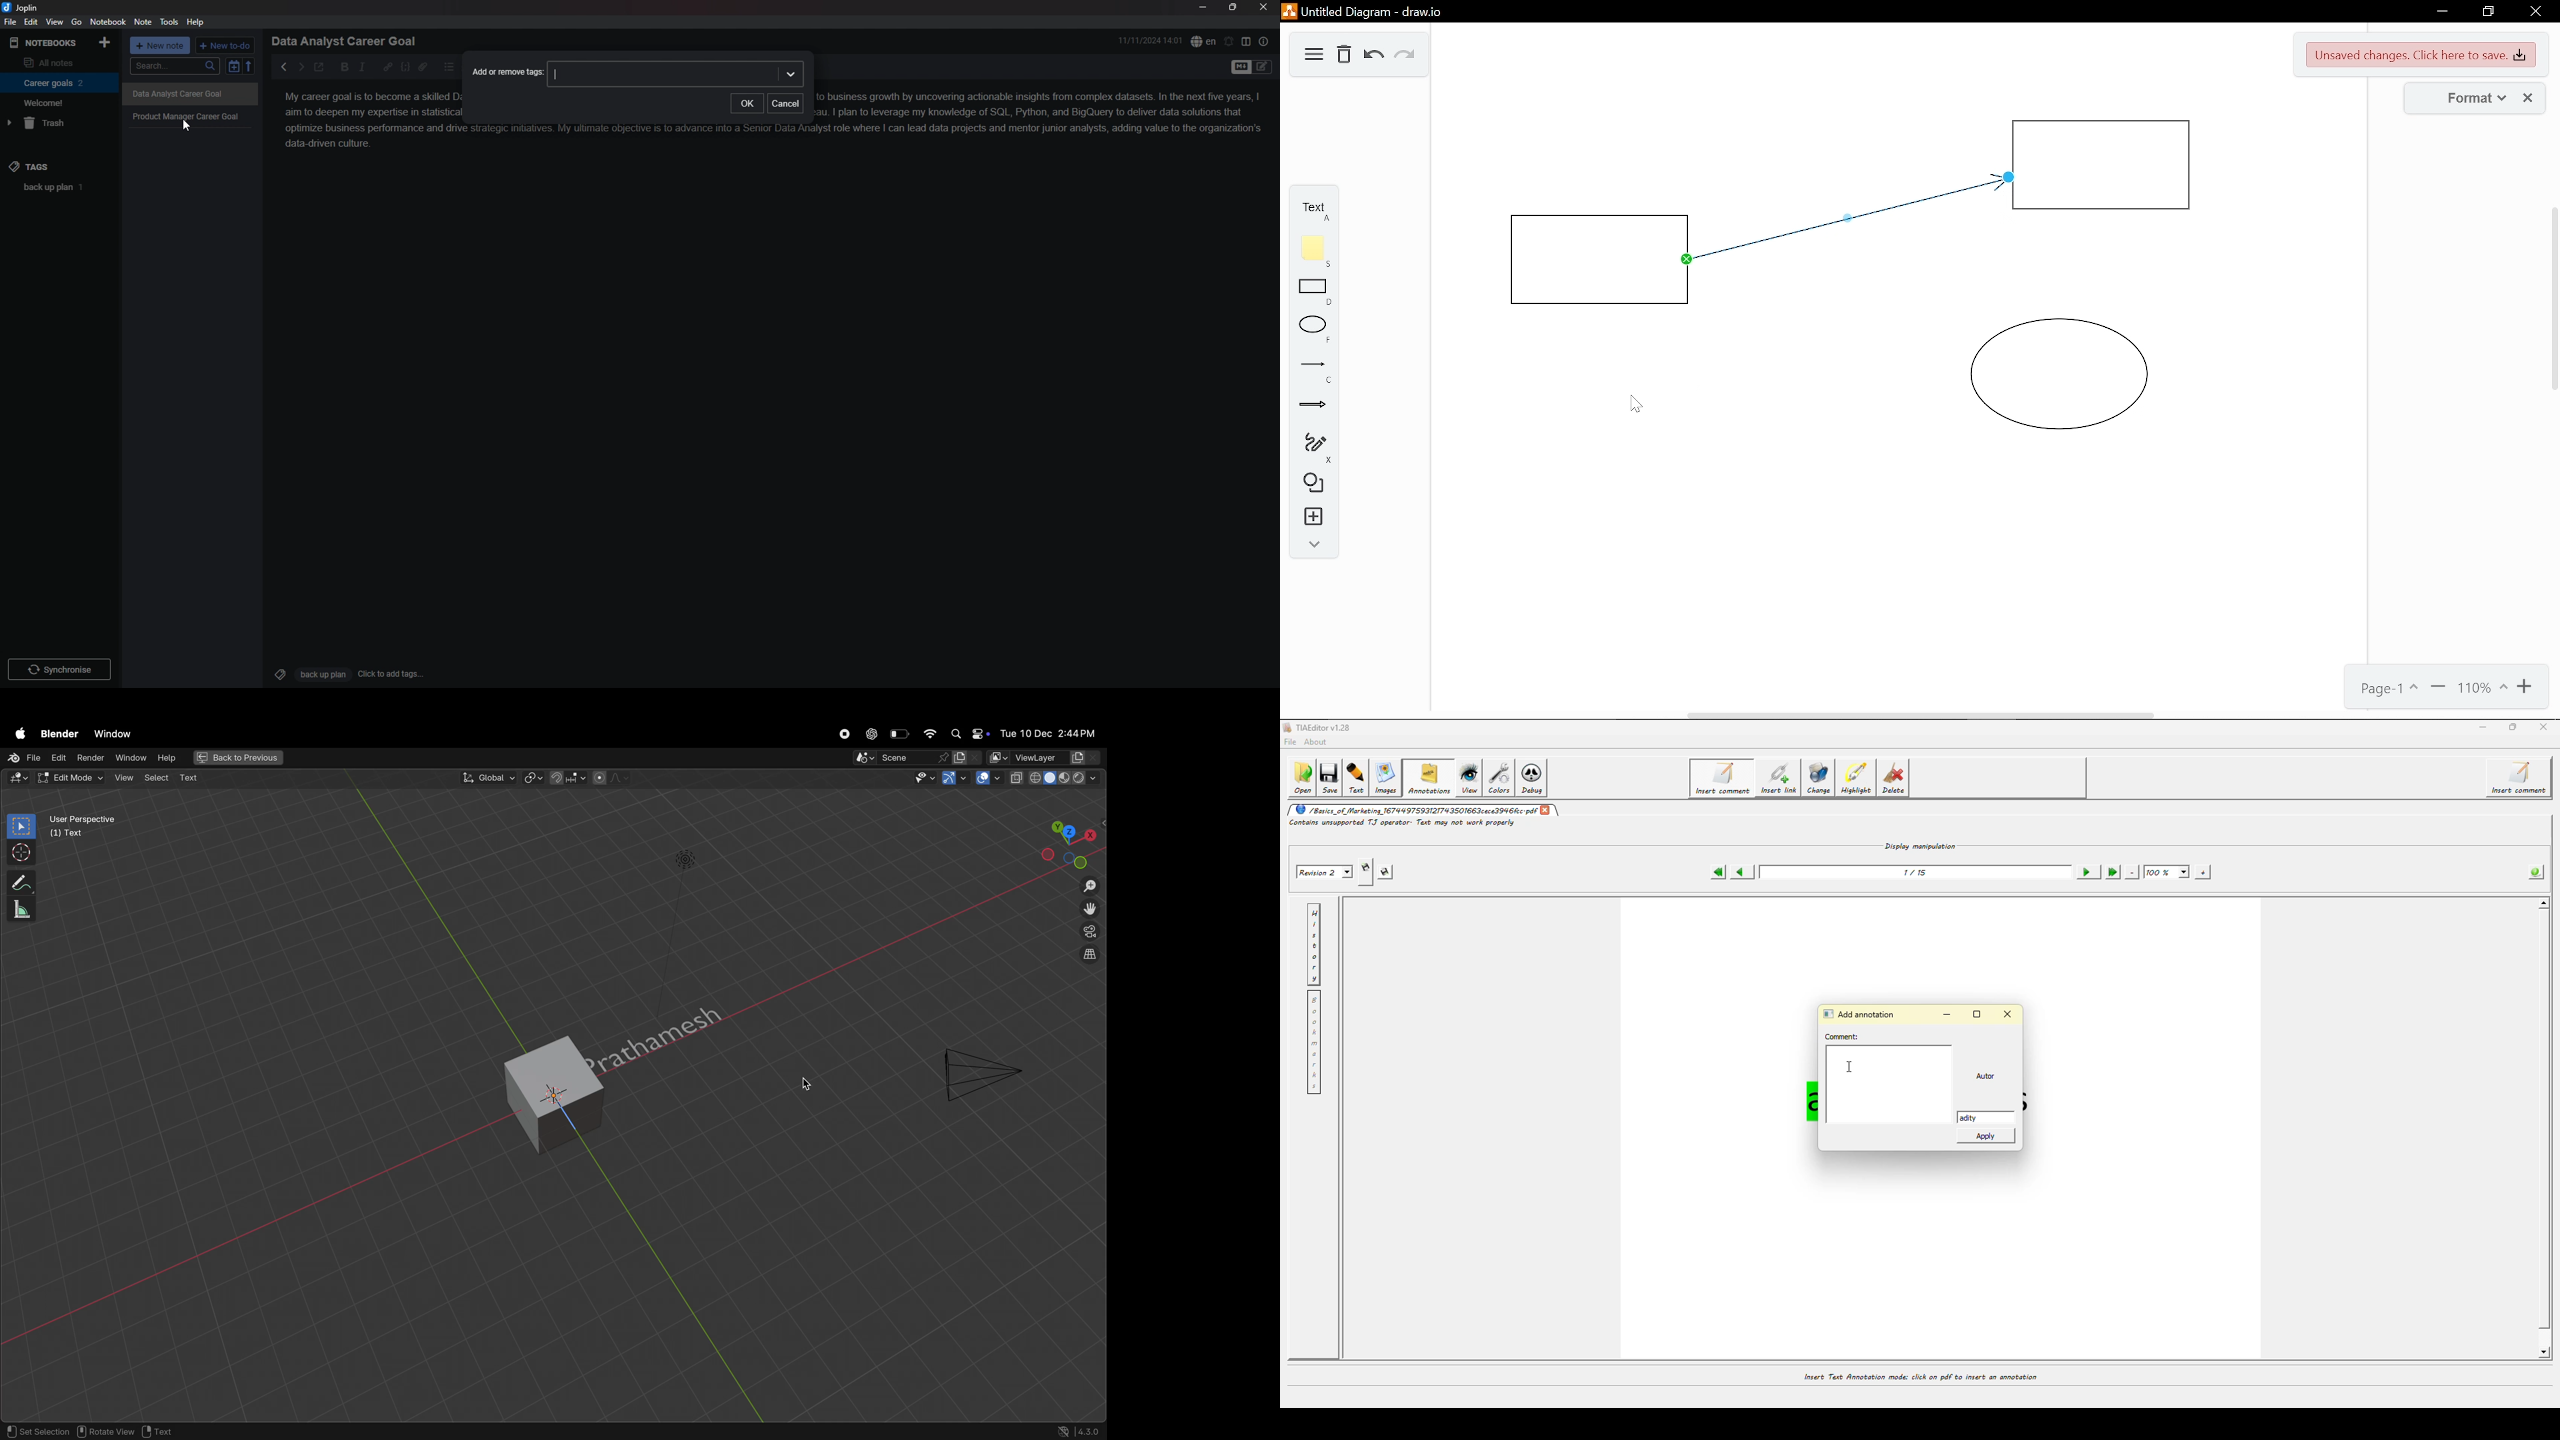 This screenshot has height=1456, width=2576. Describe the element at coordinates (1202, 7) in the screenshot. I see `minimize` at that location.